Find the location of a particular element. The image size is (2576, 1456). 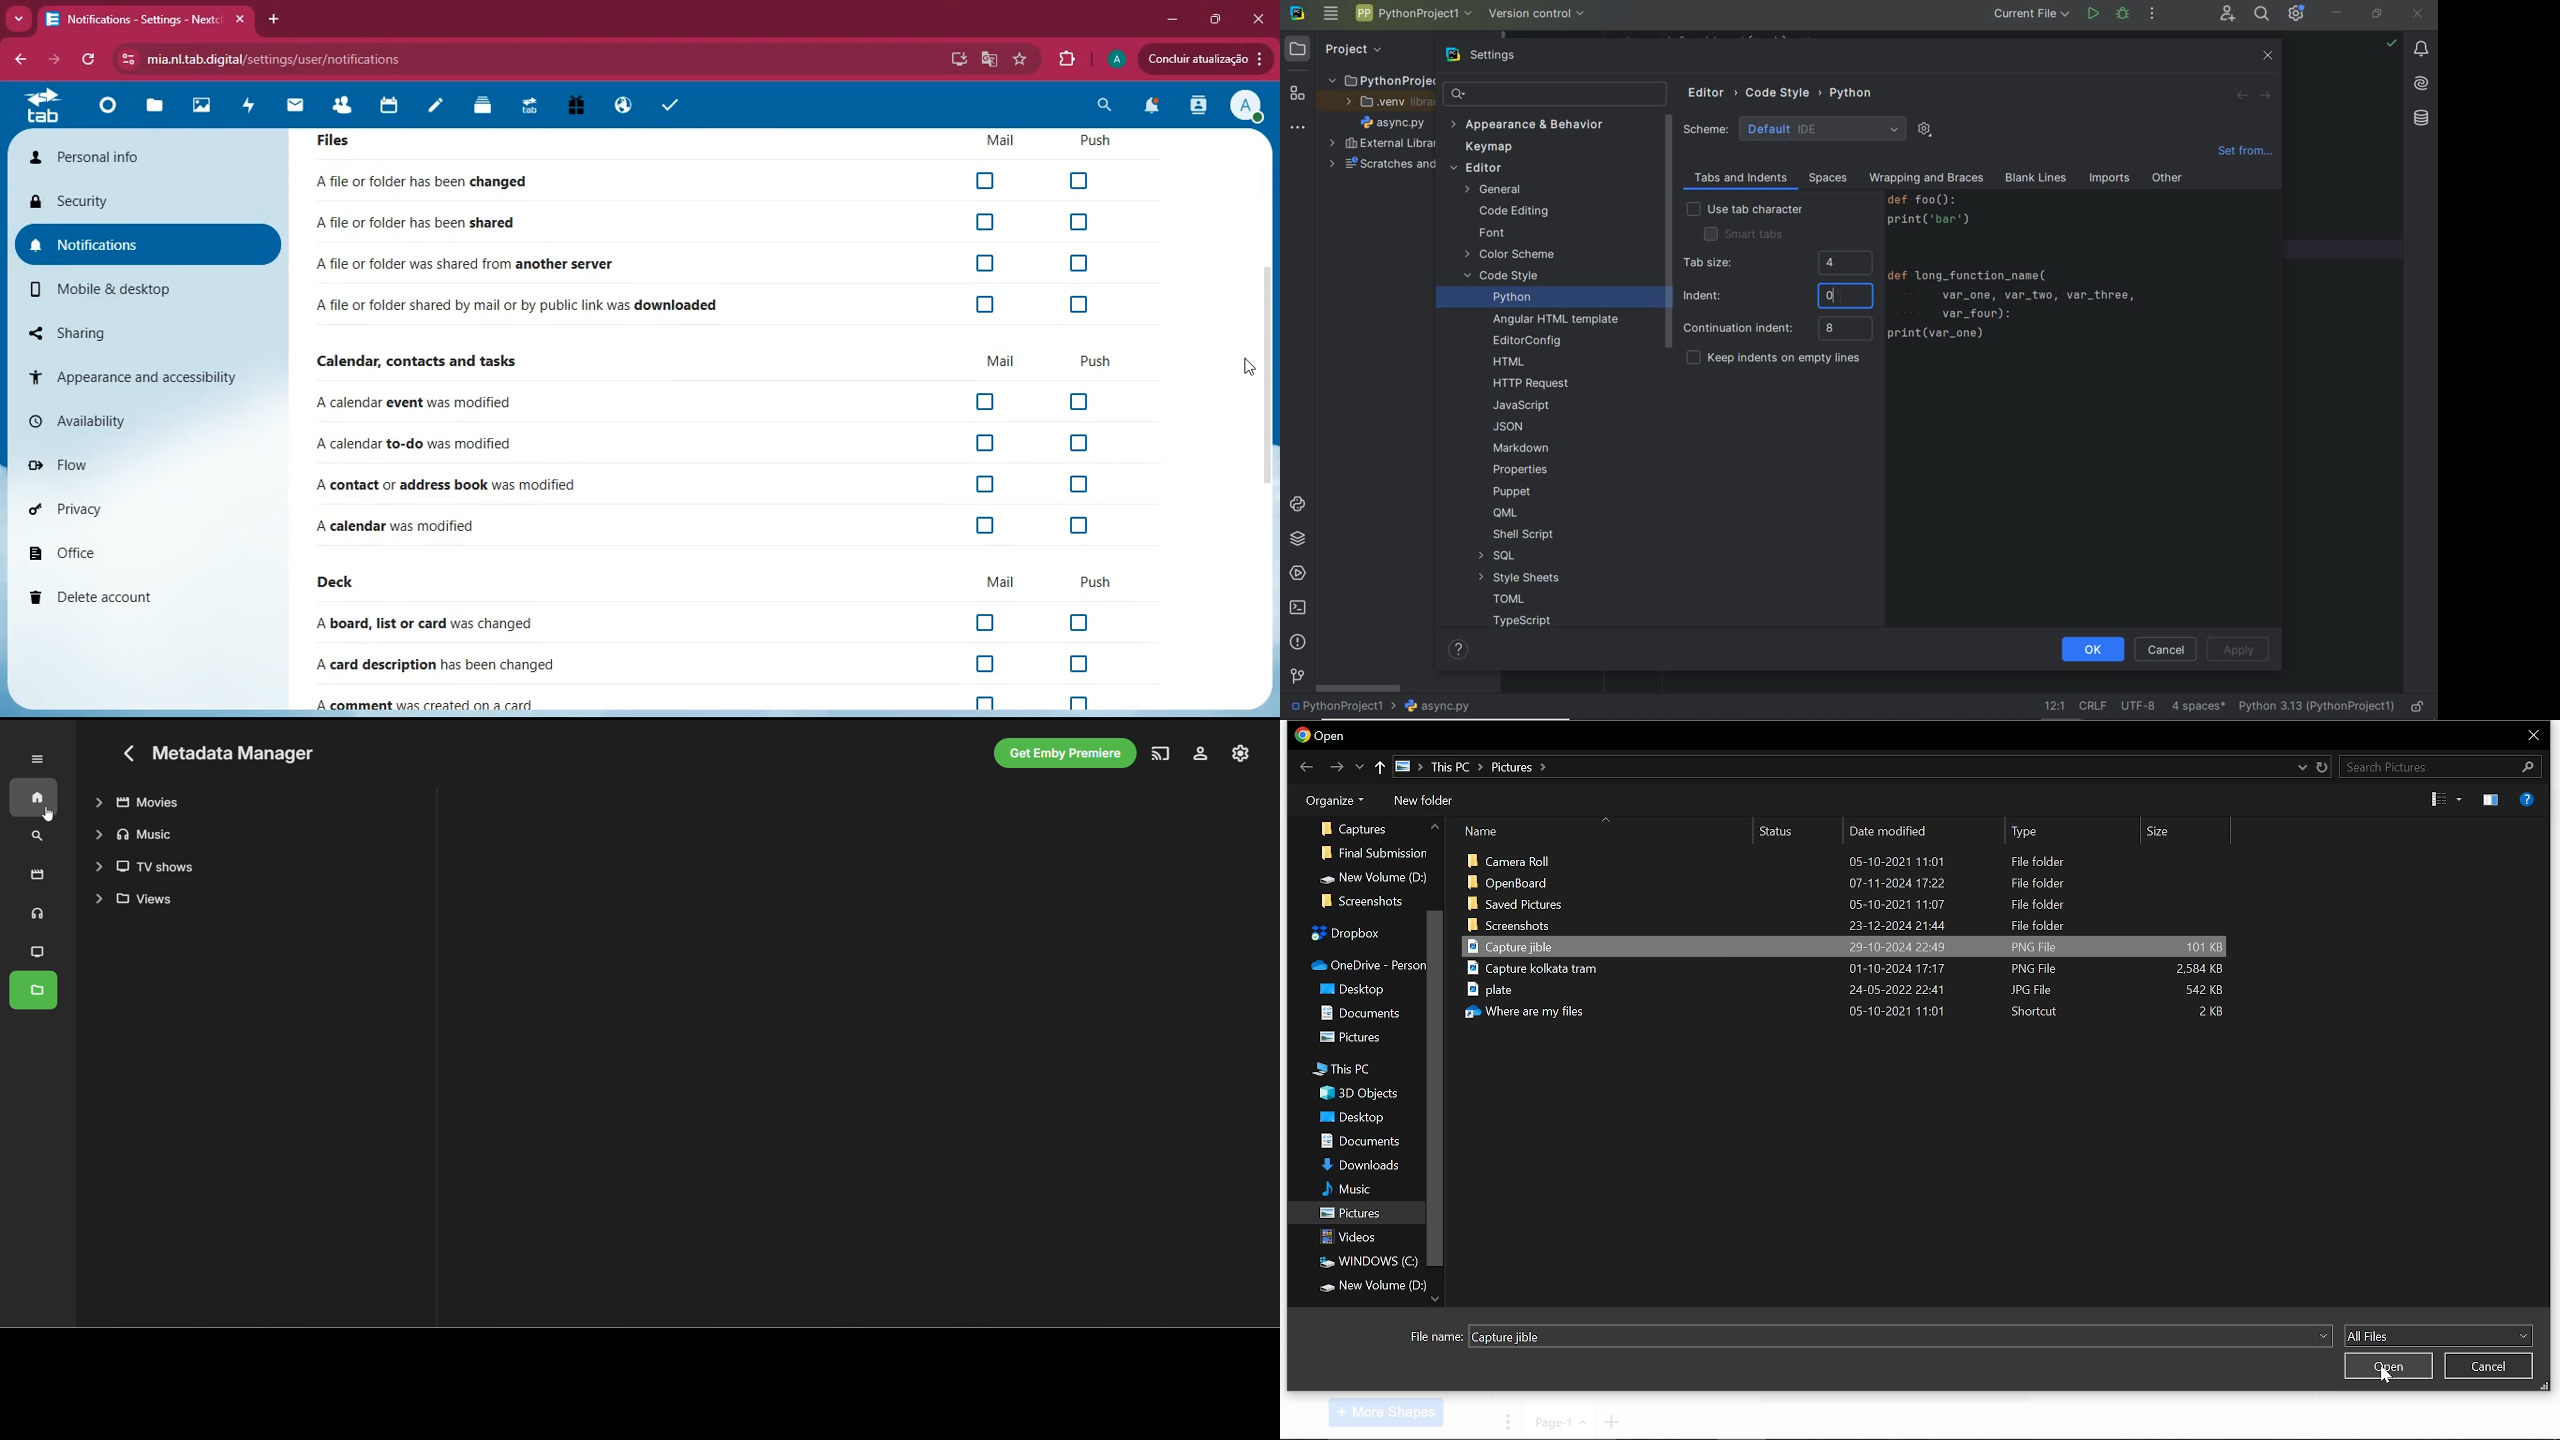

Project folder is located at coordinates (1377, 80).